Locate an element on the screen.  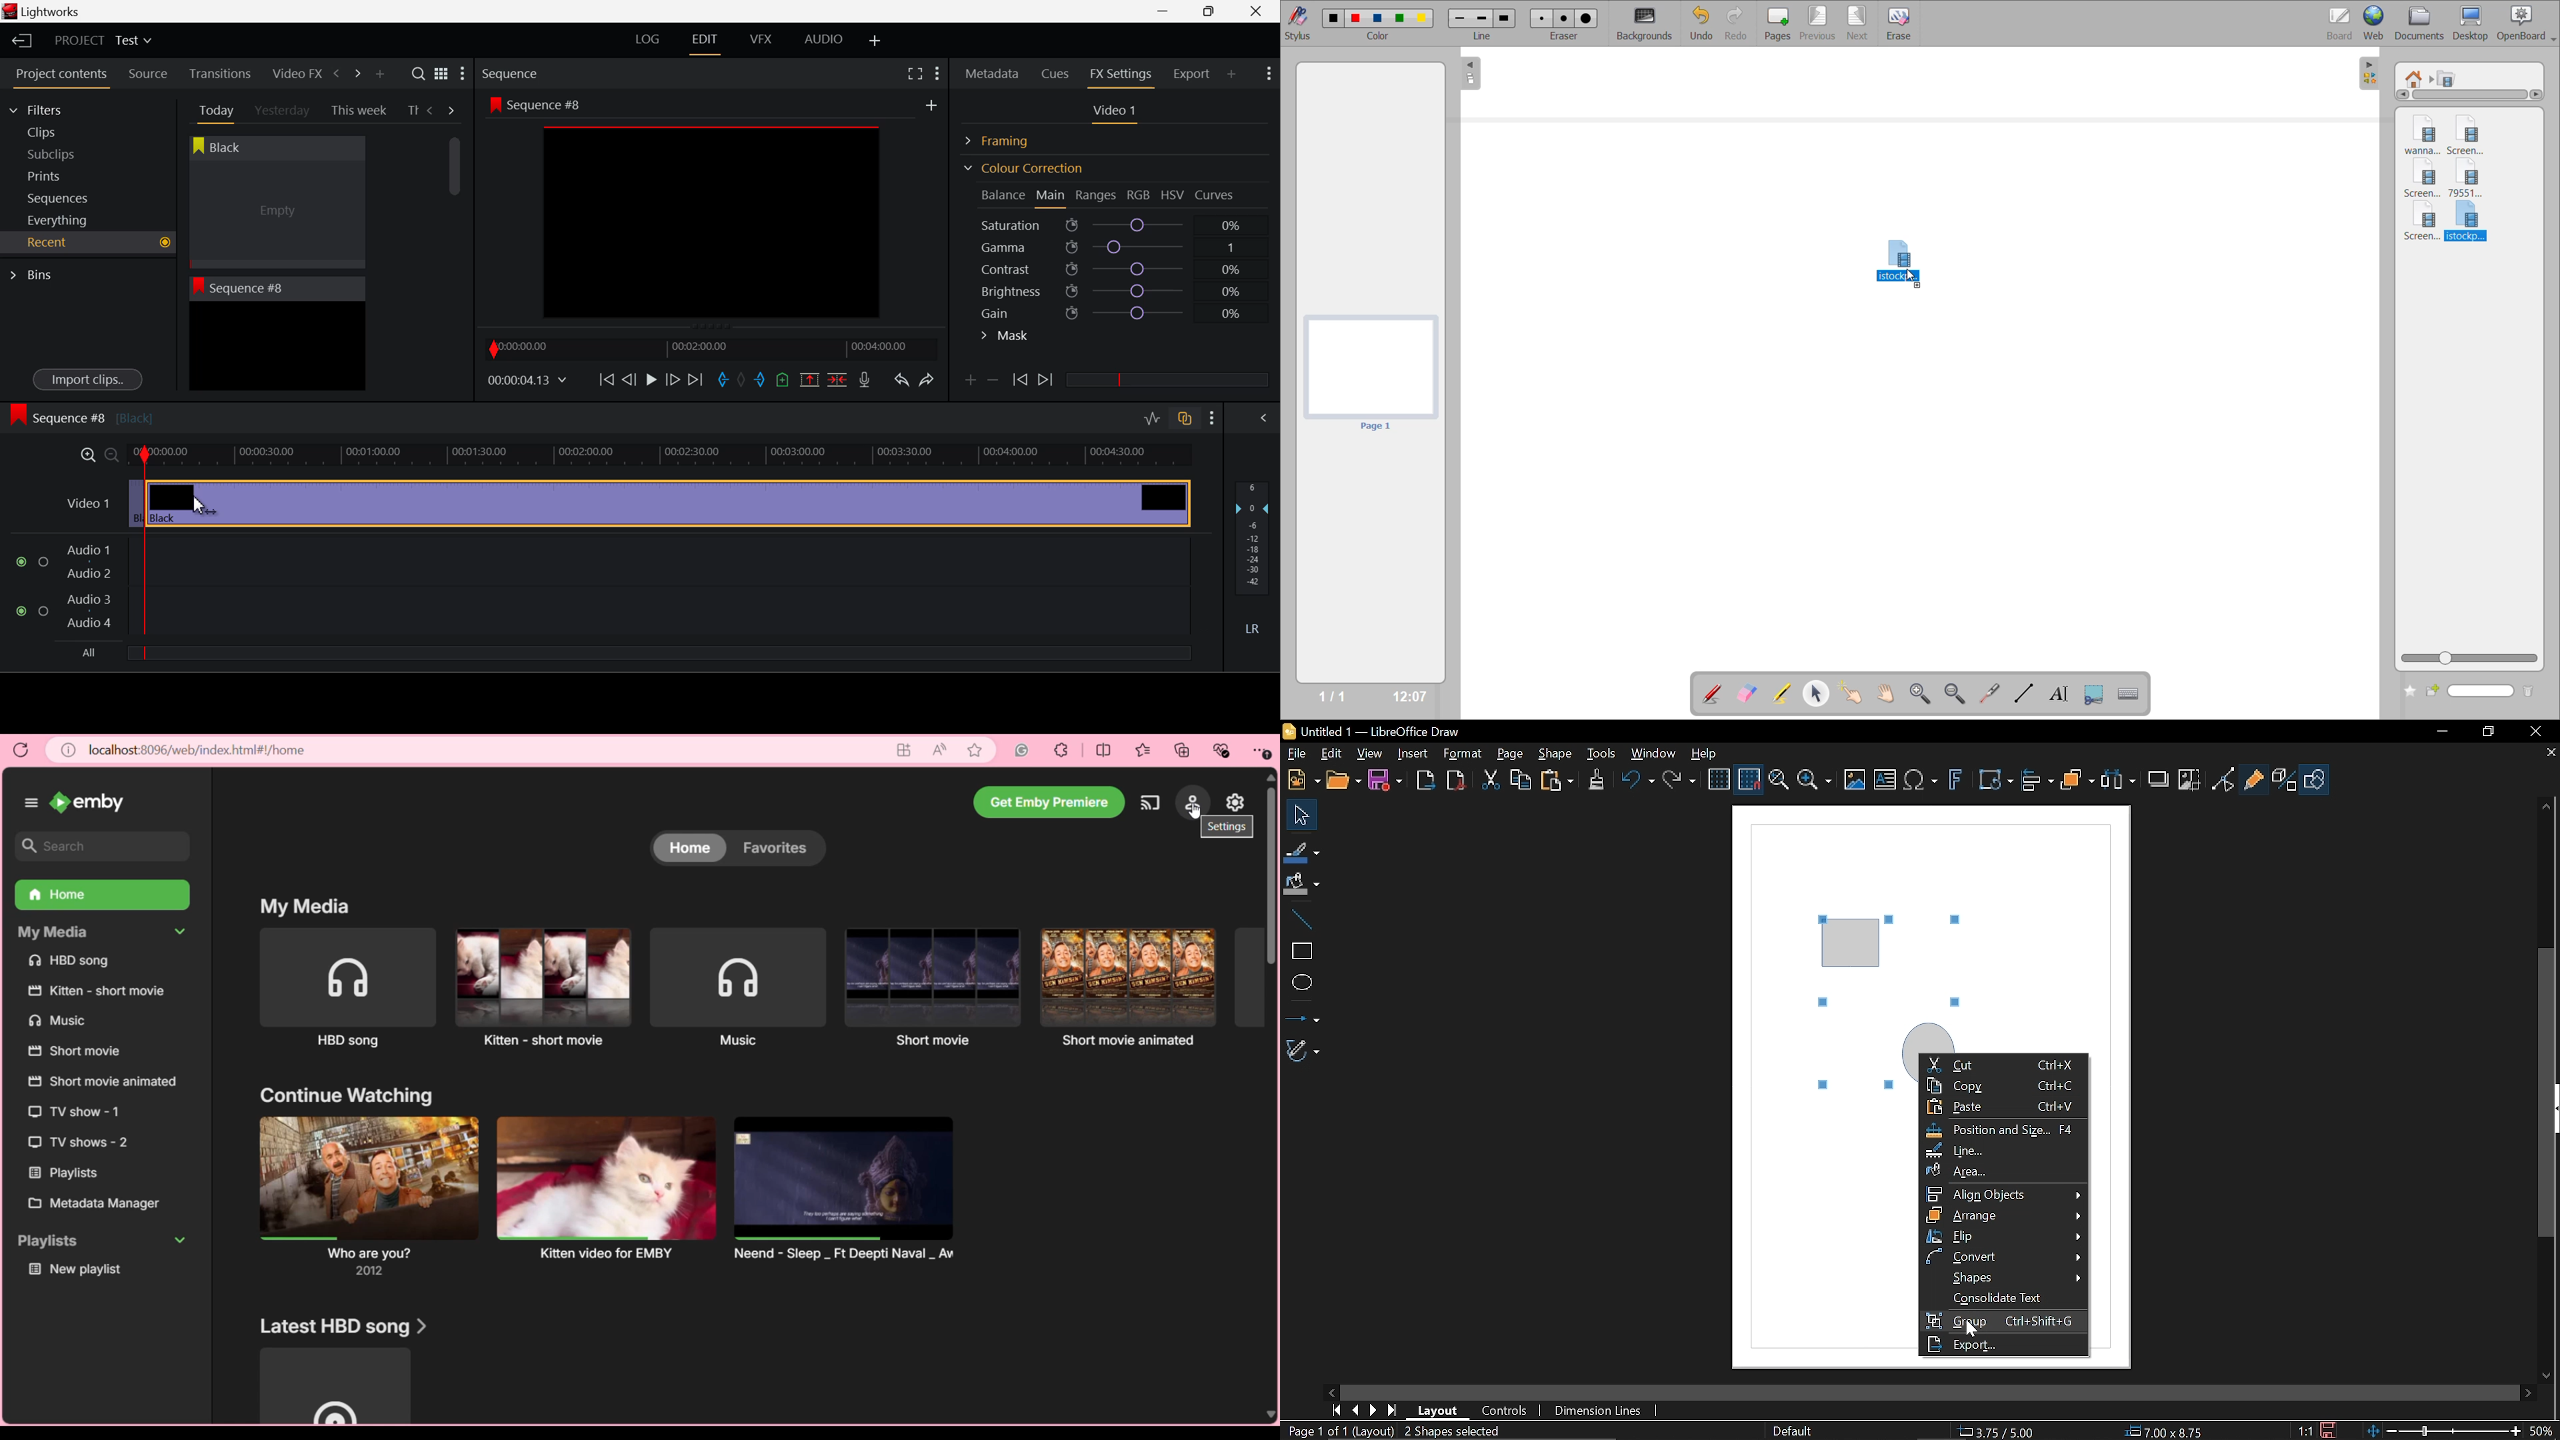
Area is located at coordinates (1999, 1170).